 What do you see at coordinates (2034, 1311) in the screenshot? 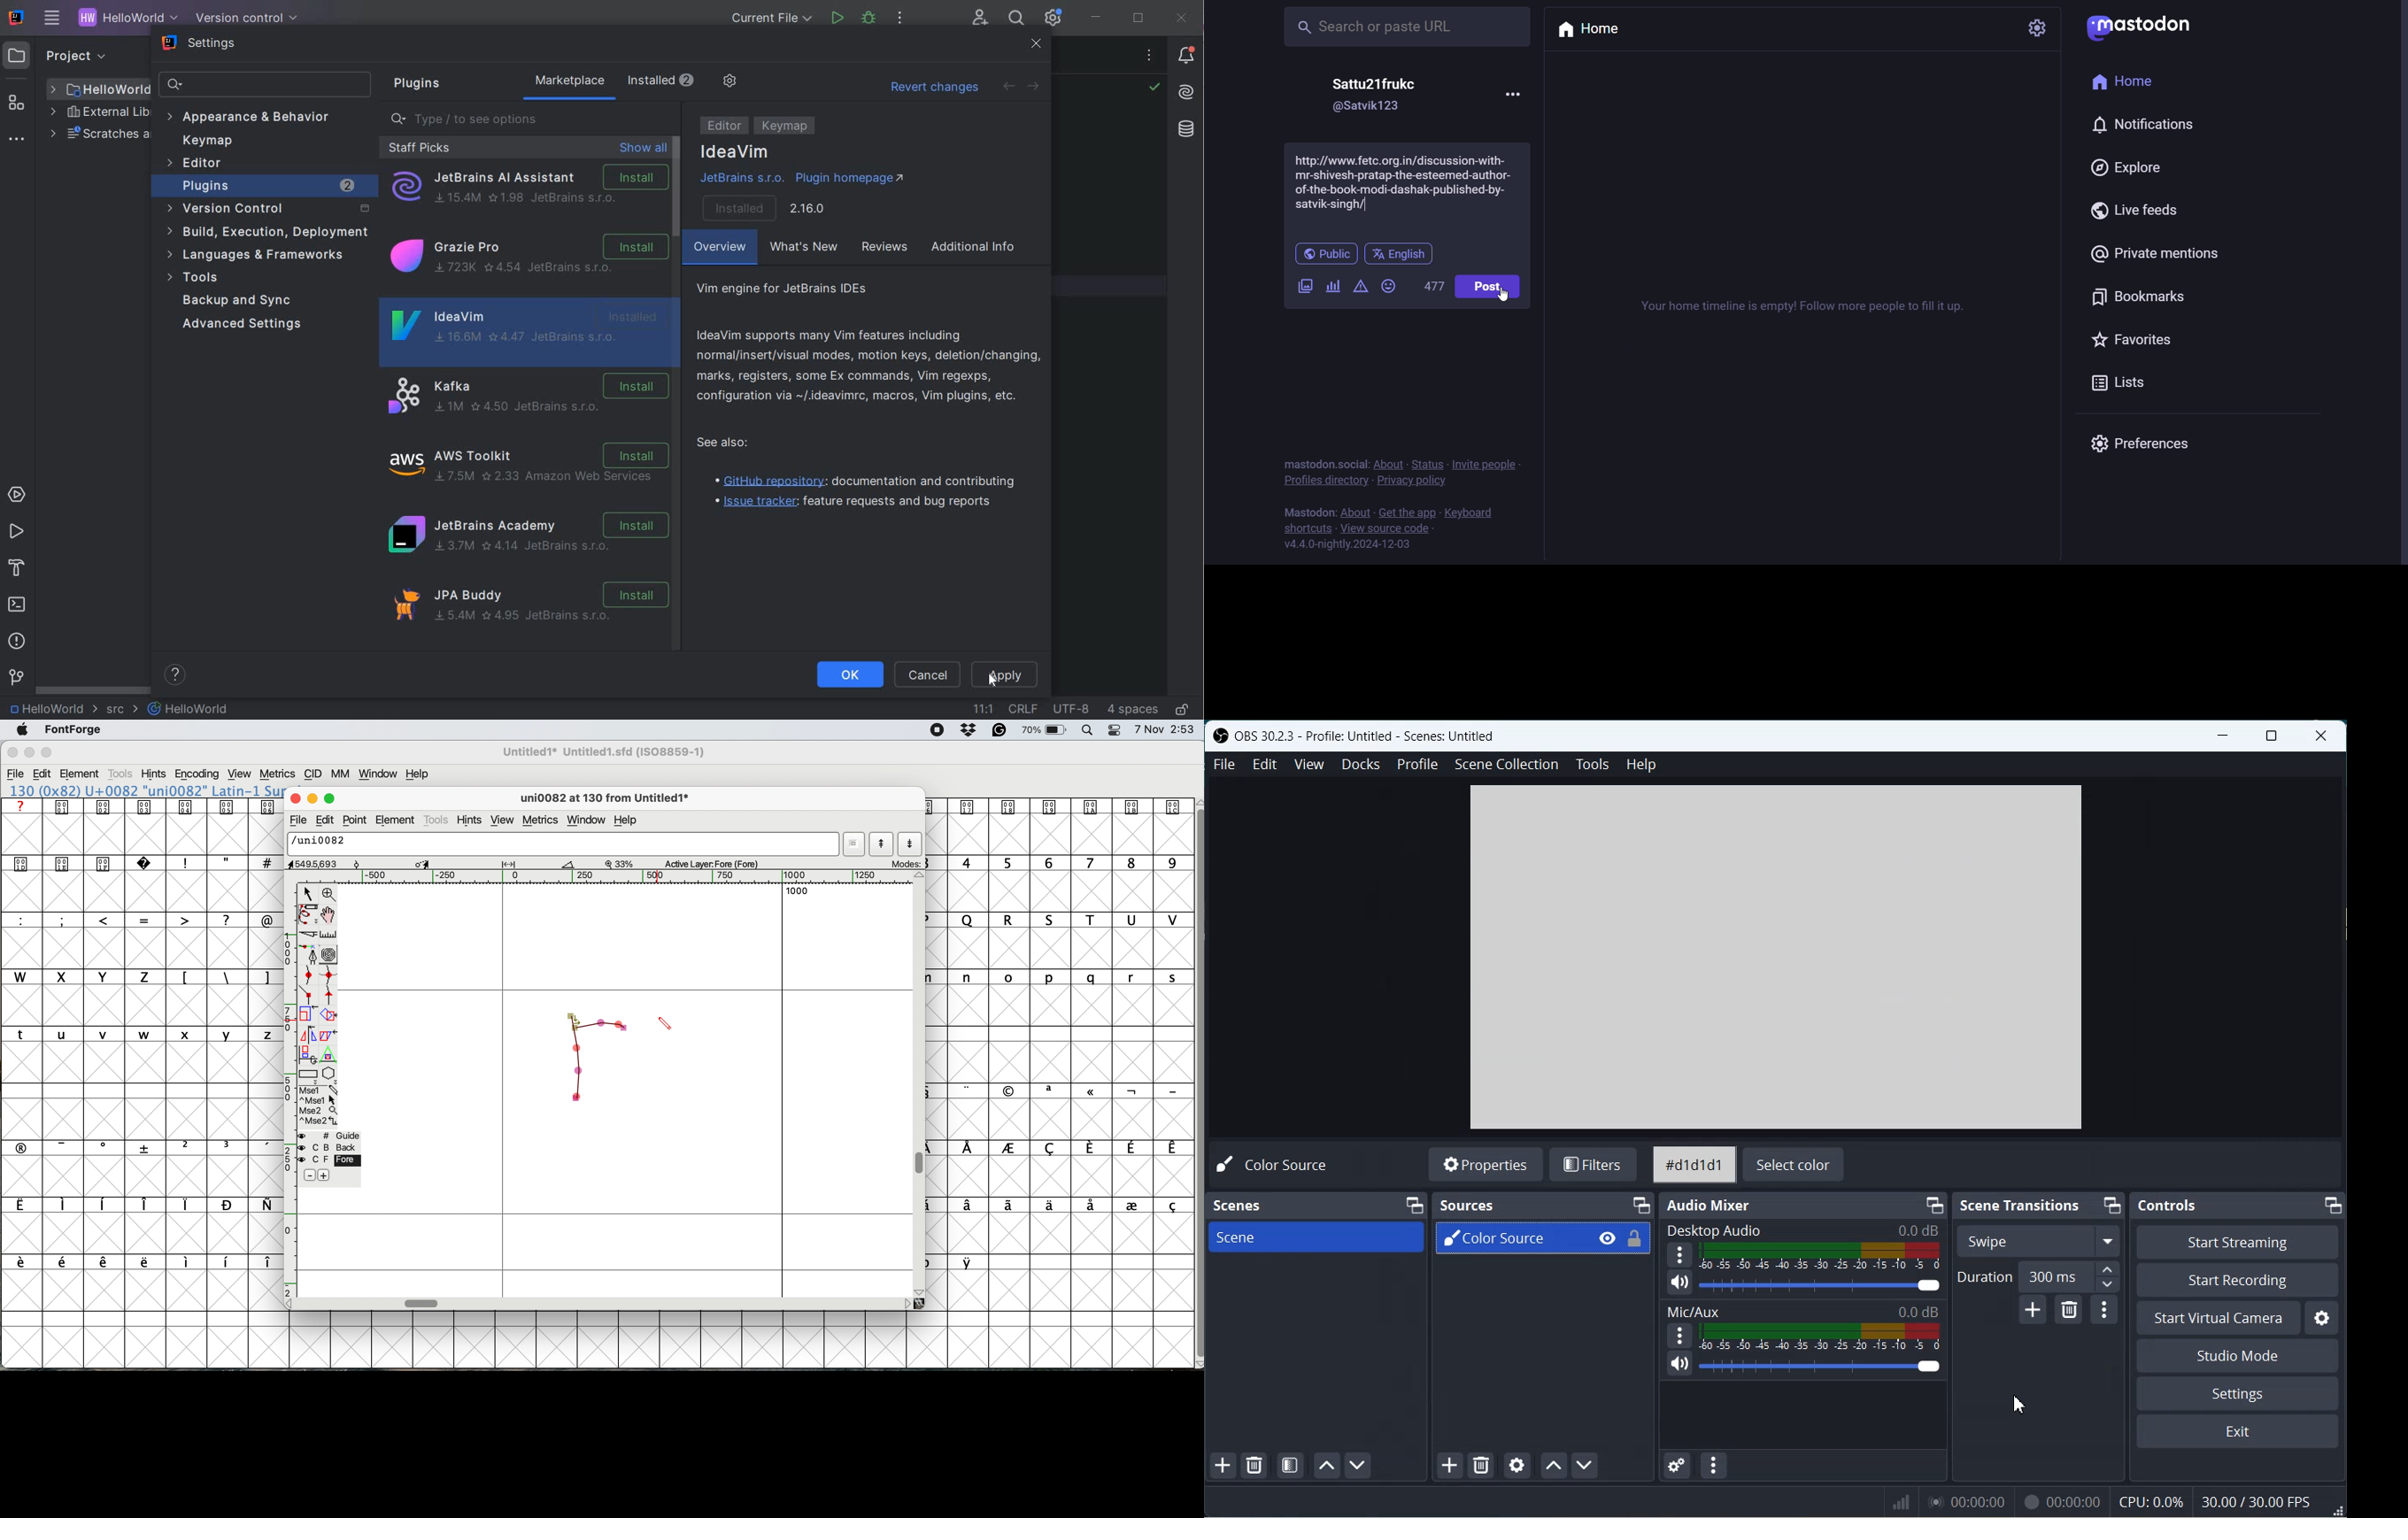
I see `Add configurable transition` at bounding box center [2034, 1311].